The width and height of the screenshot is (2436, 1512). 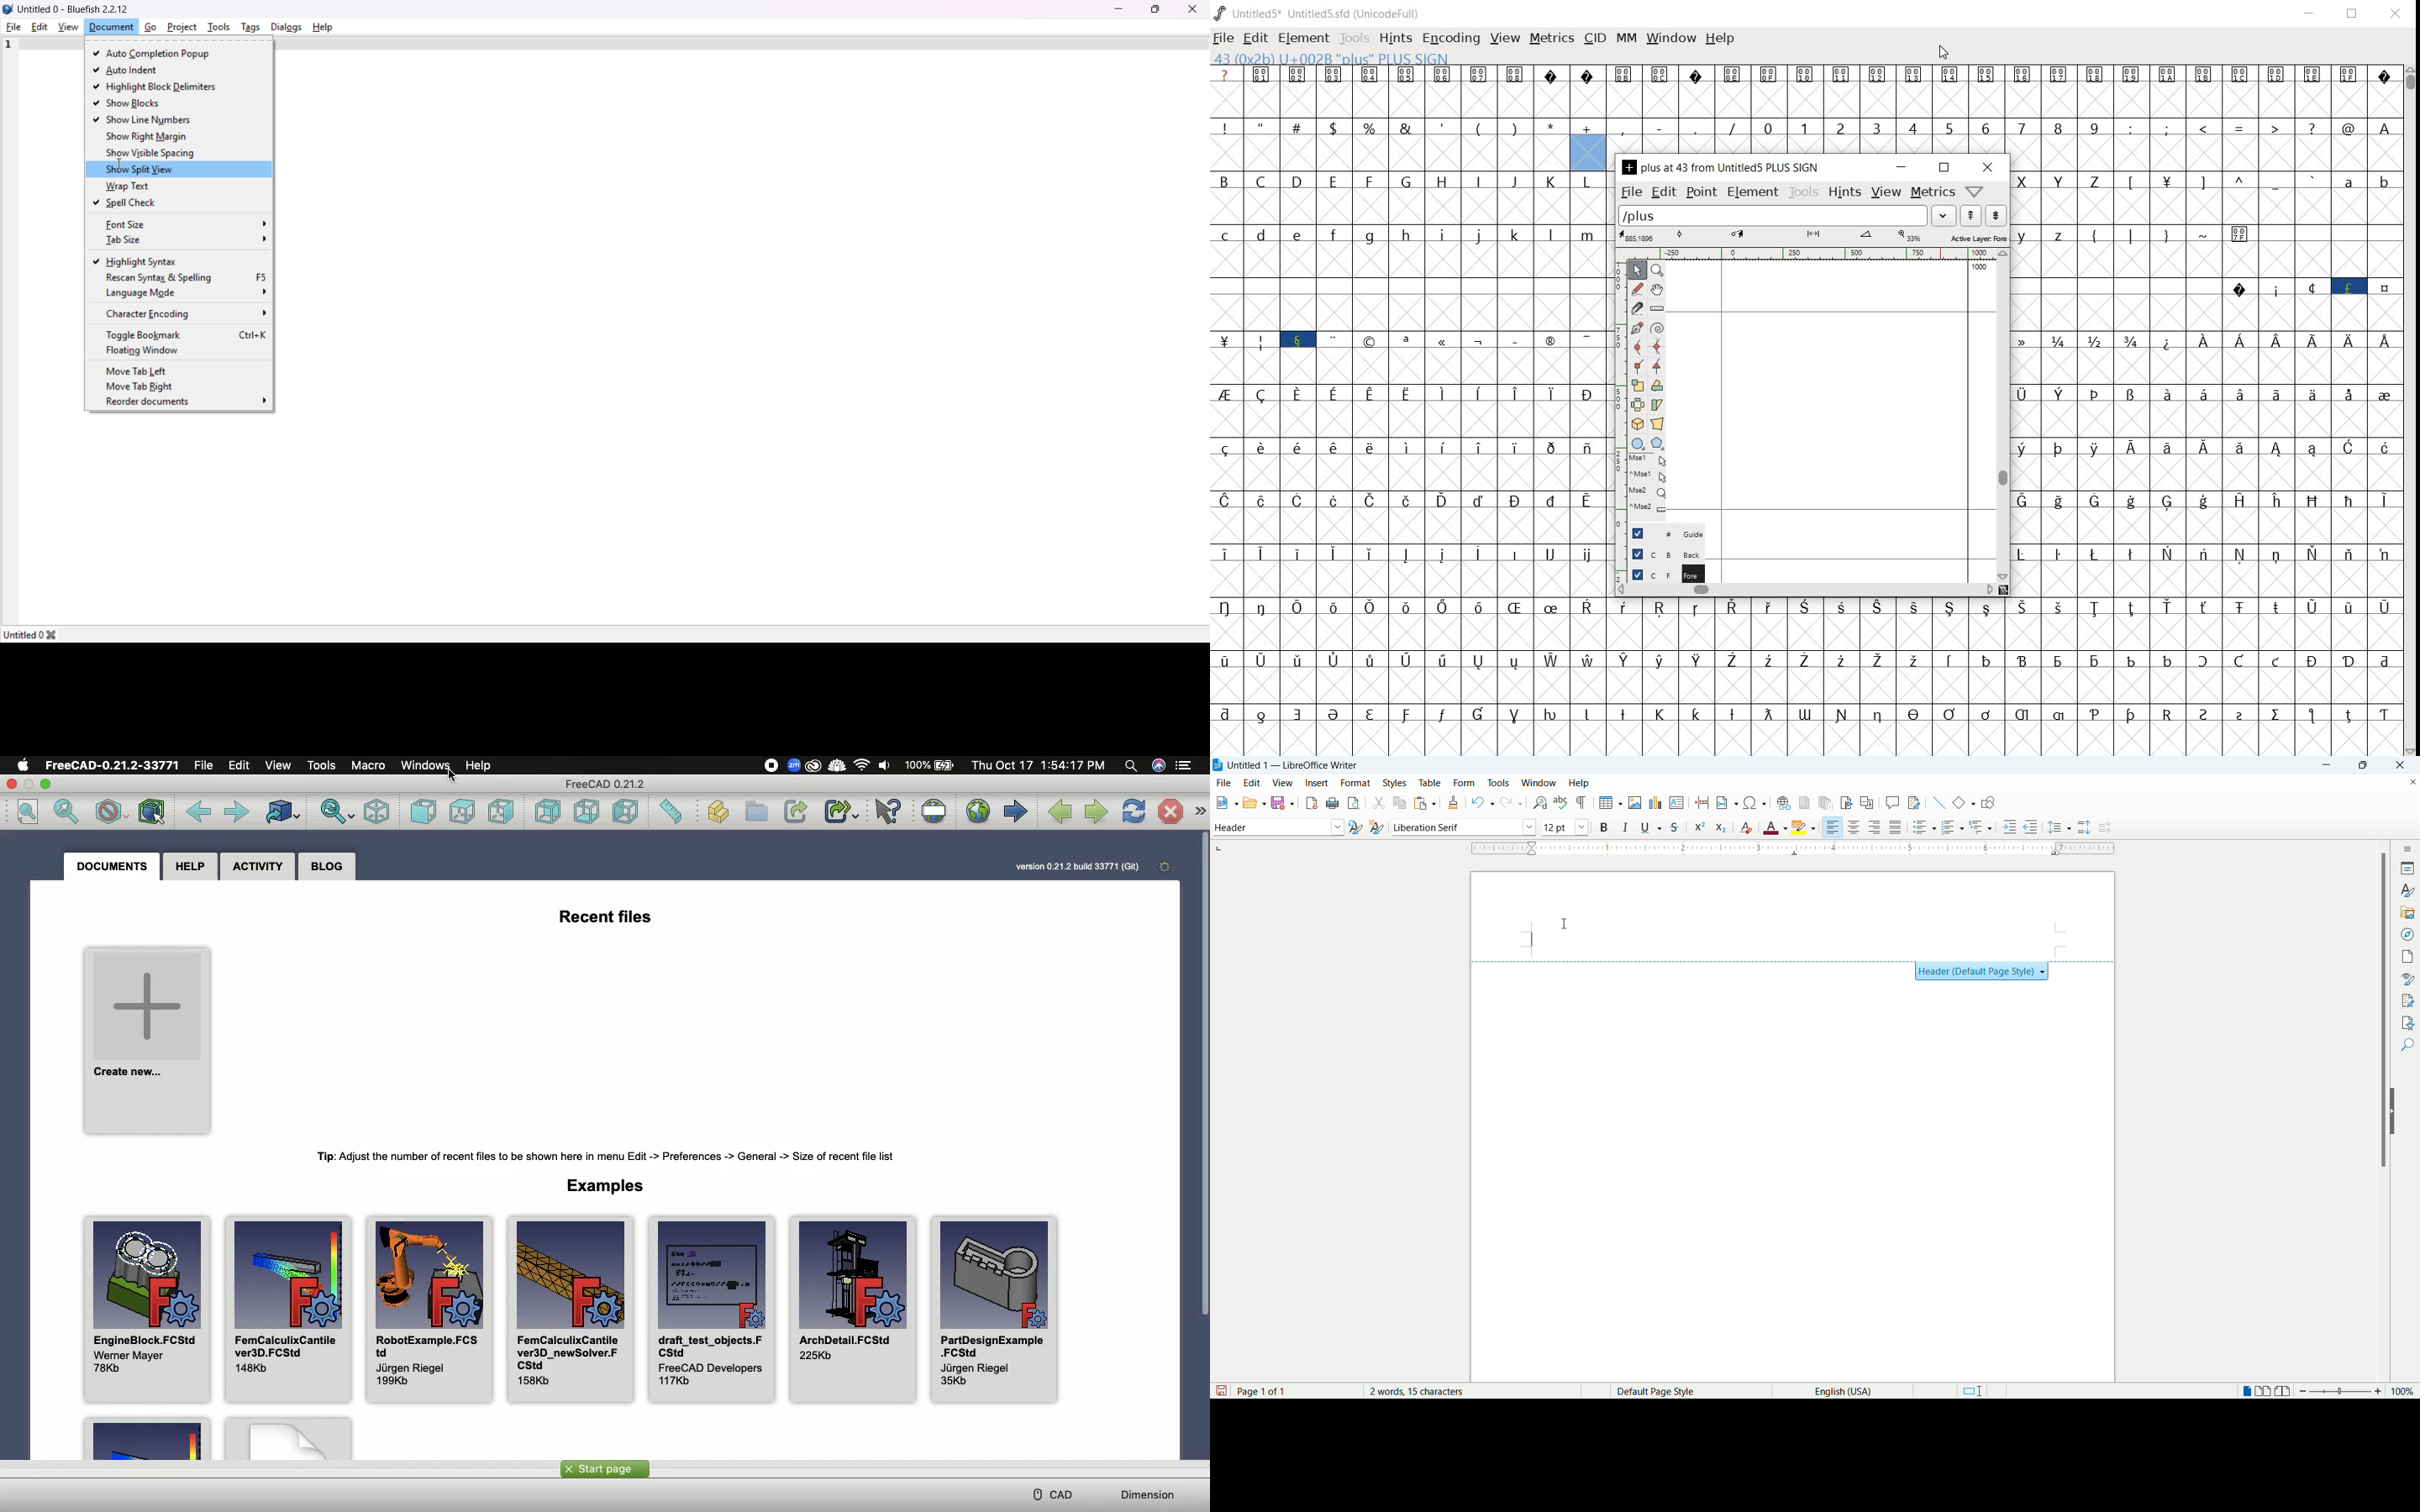 What do you see at coordinates (1356, 827) in the screenshot?
I see `update style` at bounding box center [1356, 827].